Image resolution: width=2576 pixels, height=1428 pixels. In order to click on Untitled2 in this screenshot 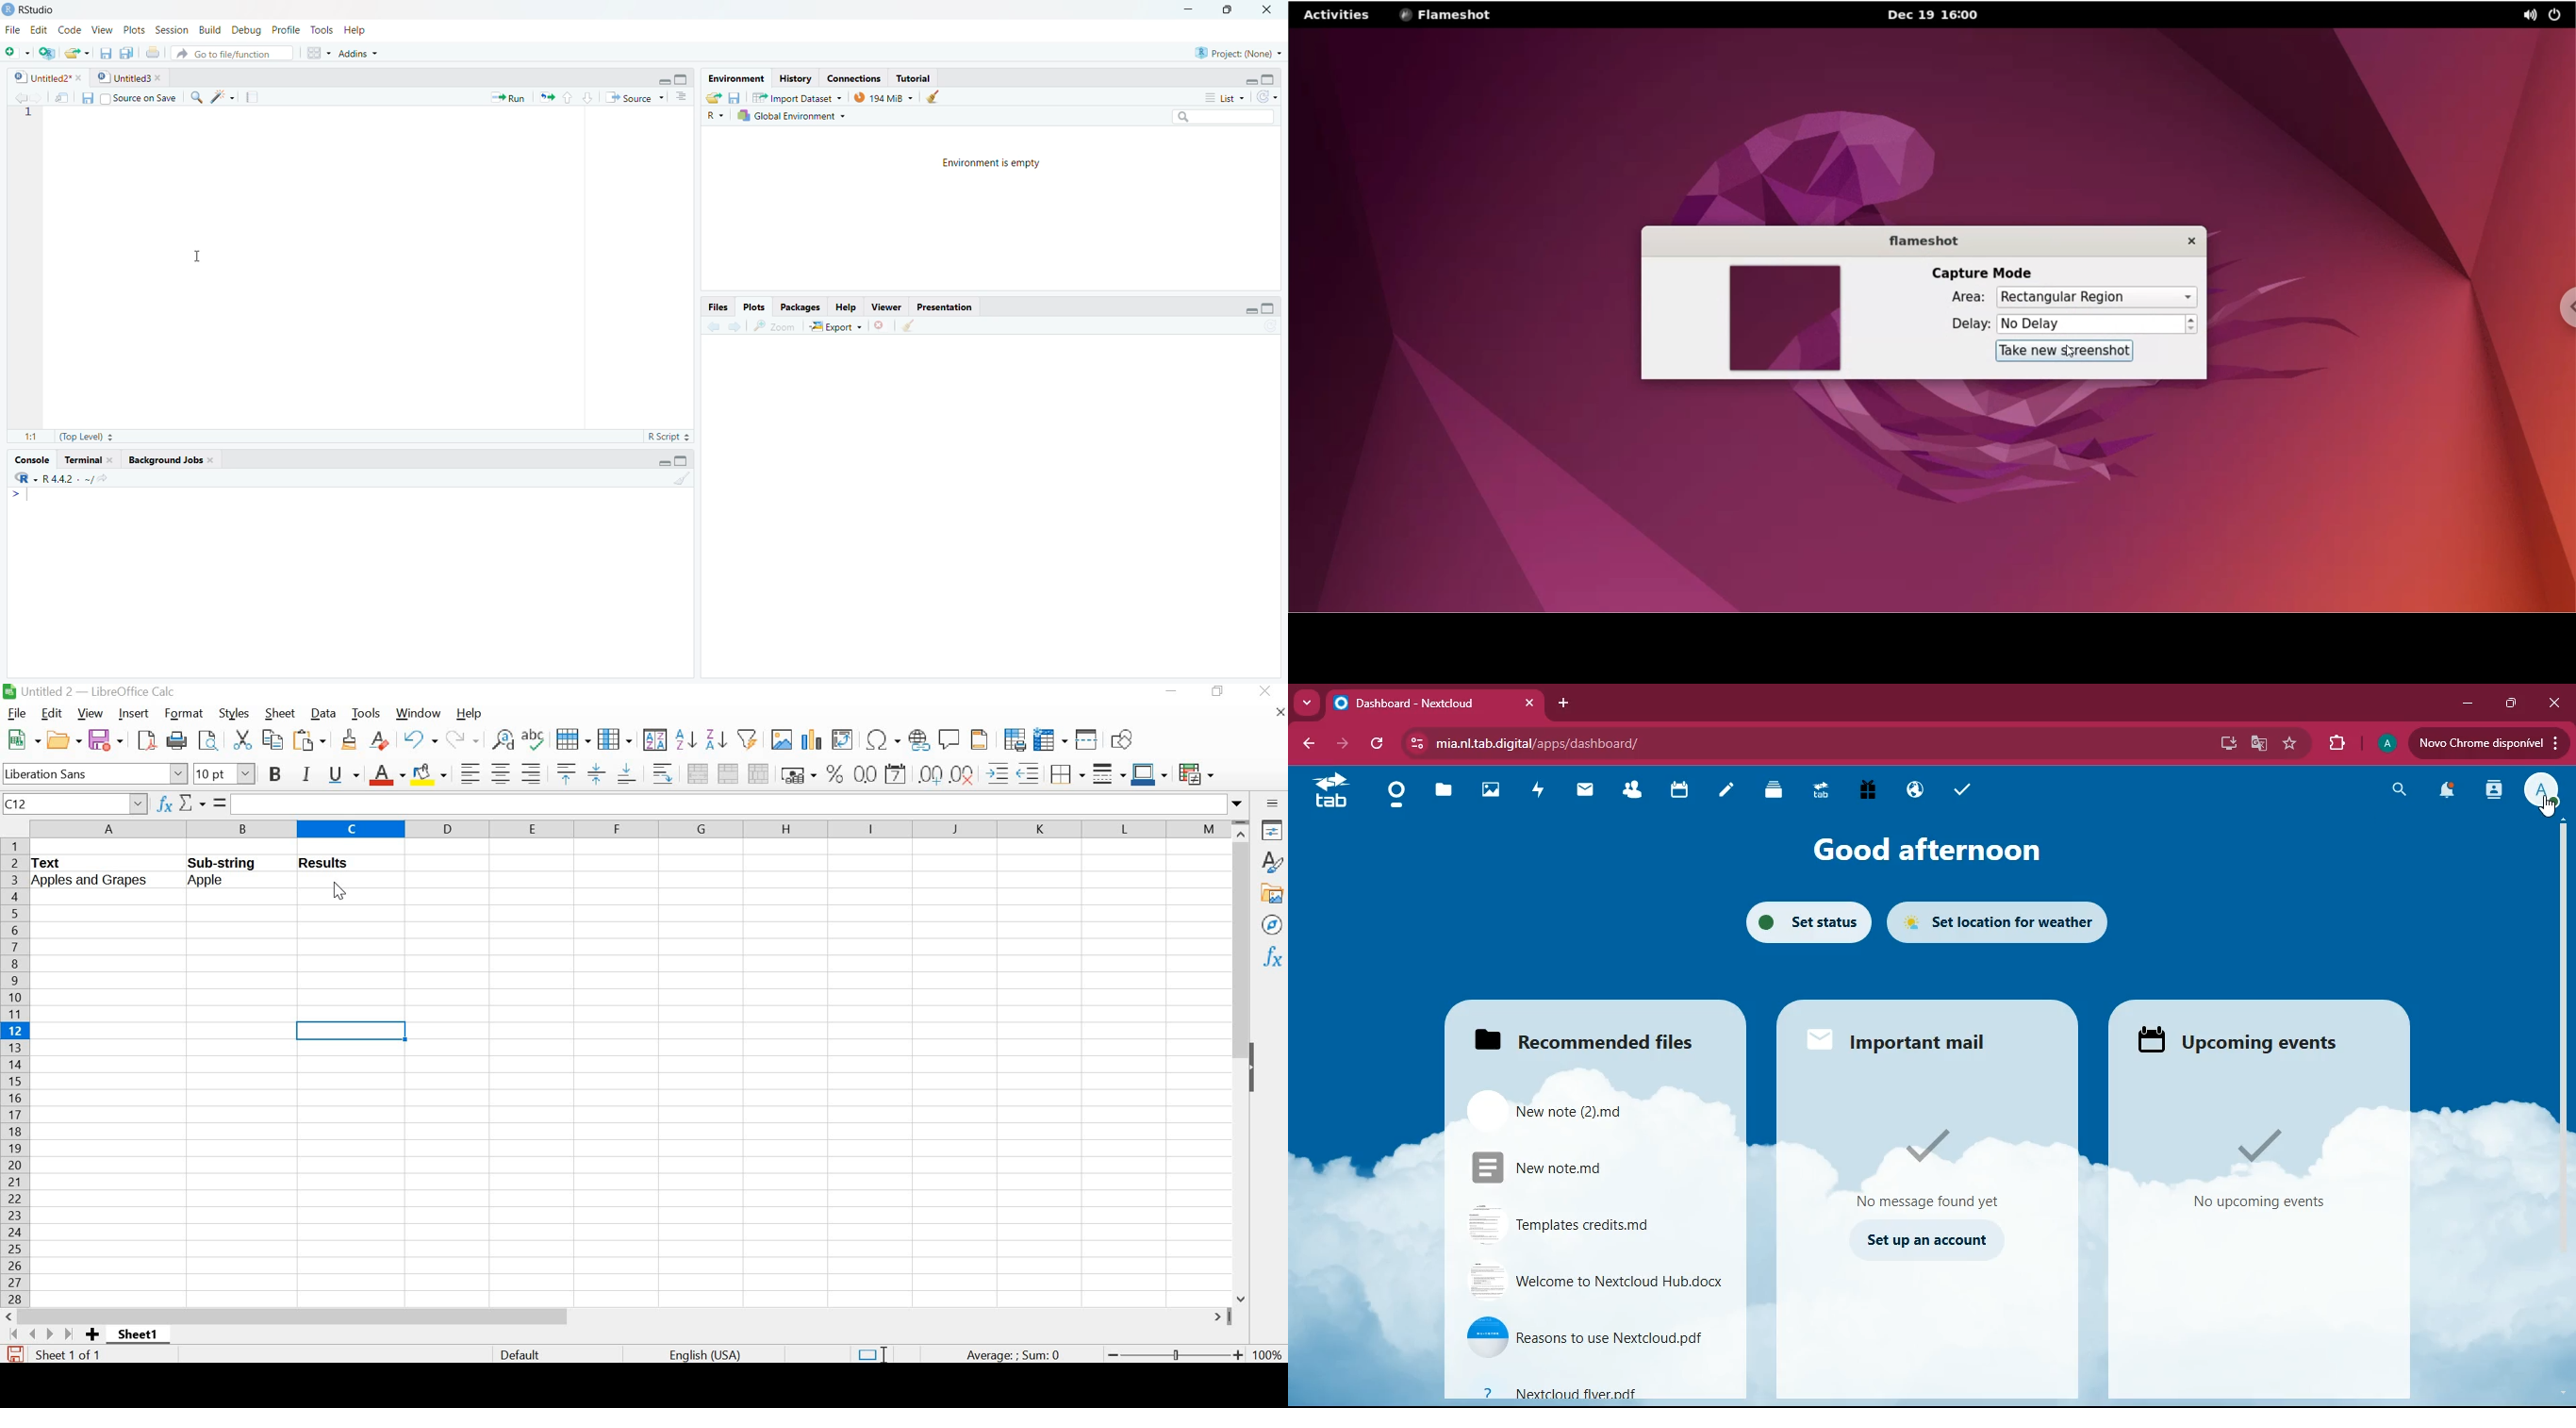, I will do `click(51, 79)`.